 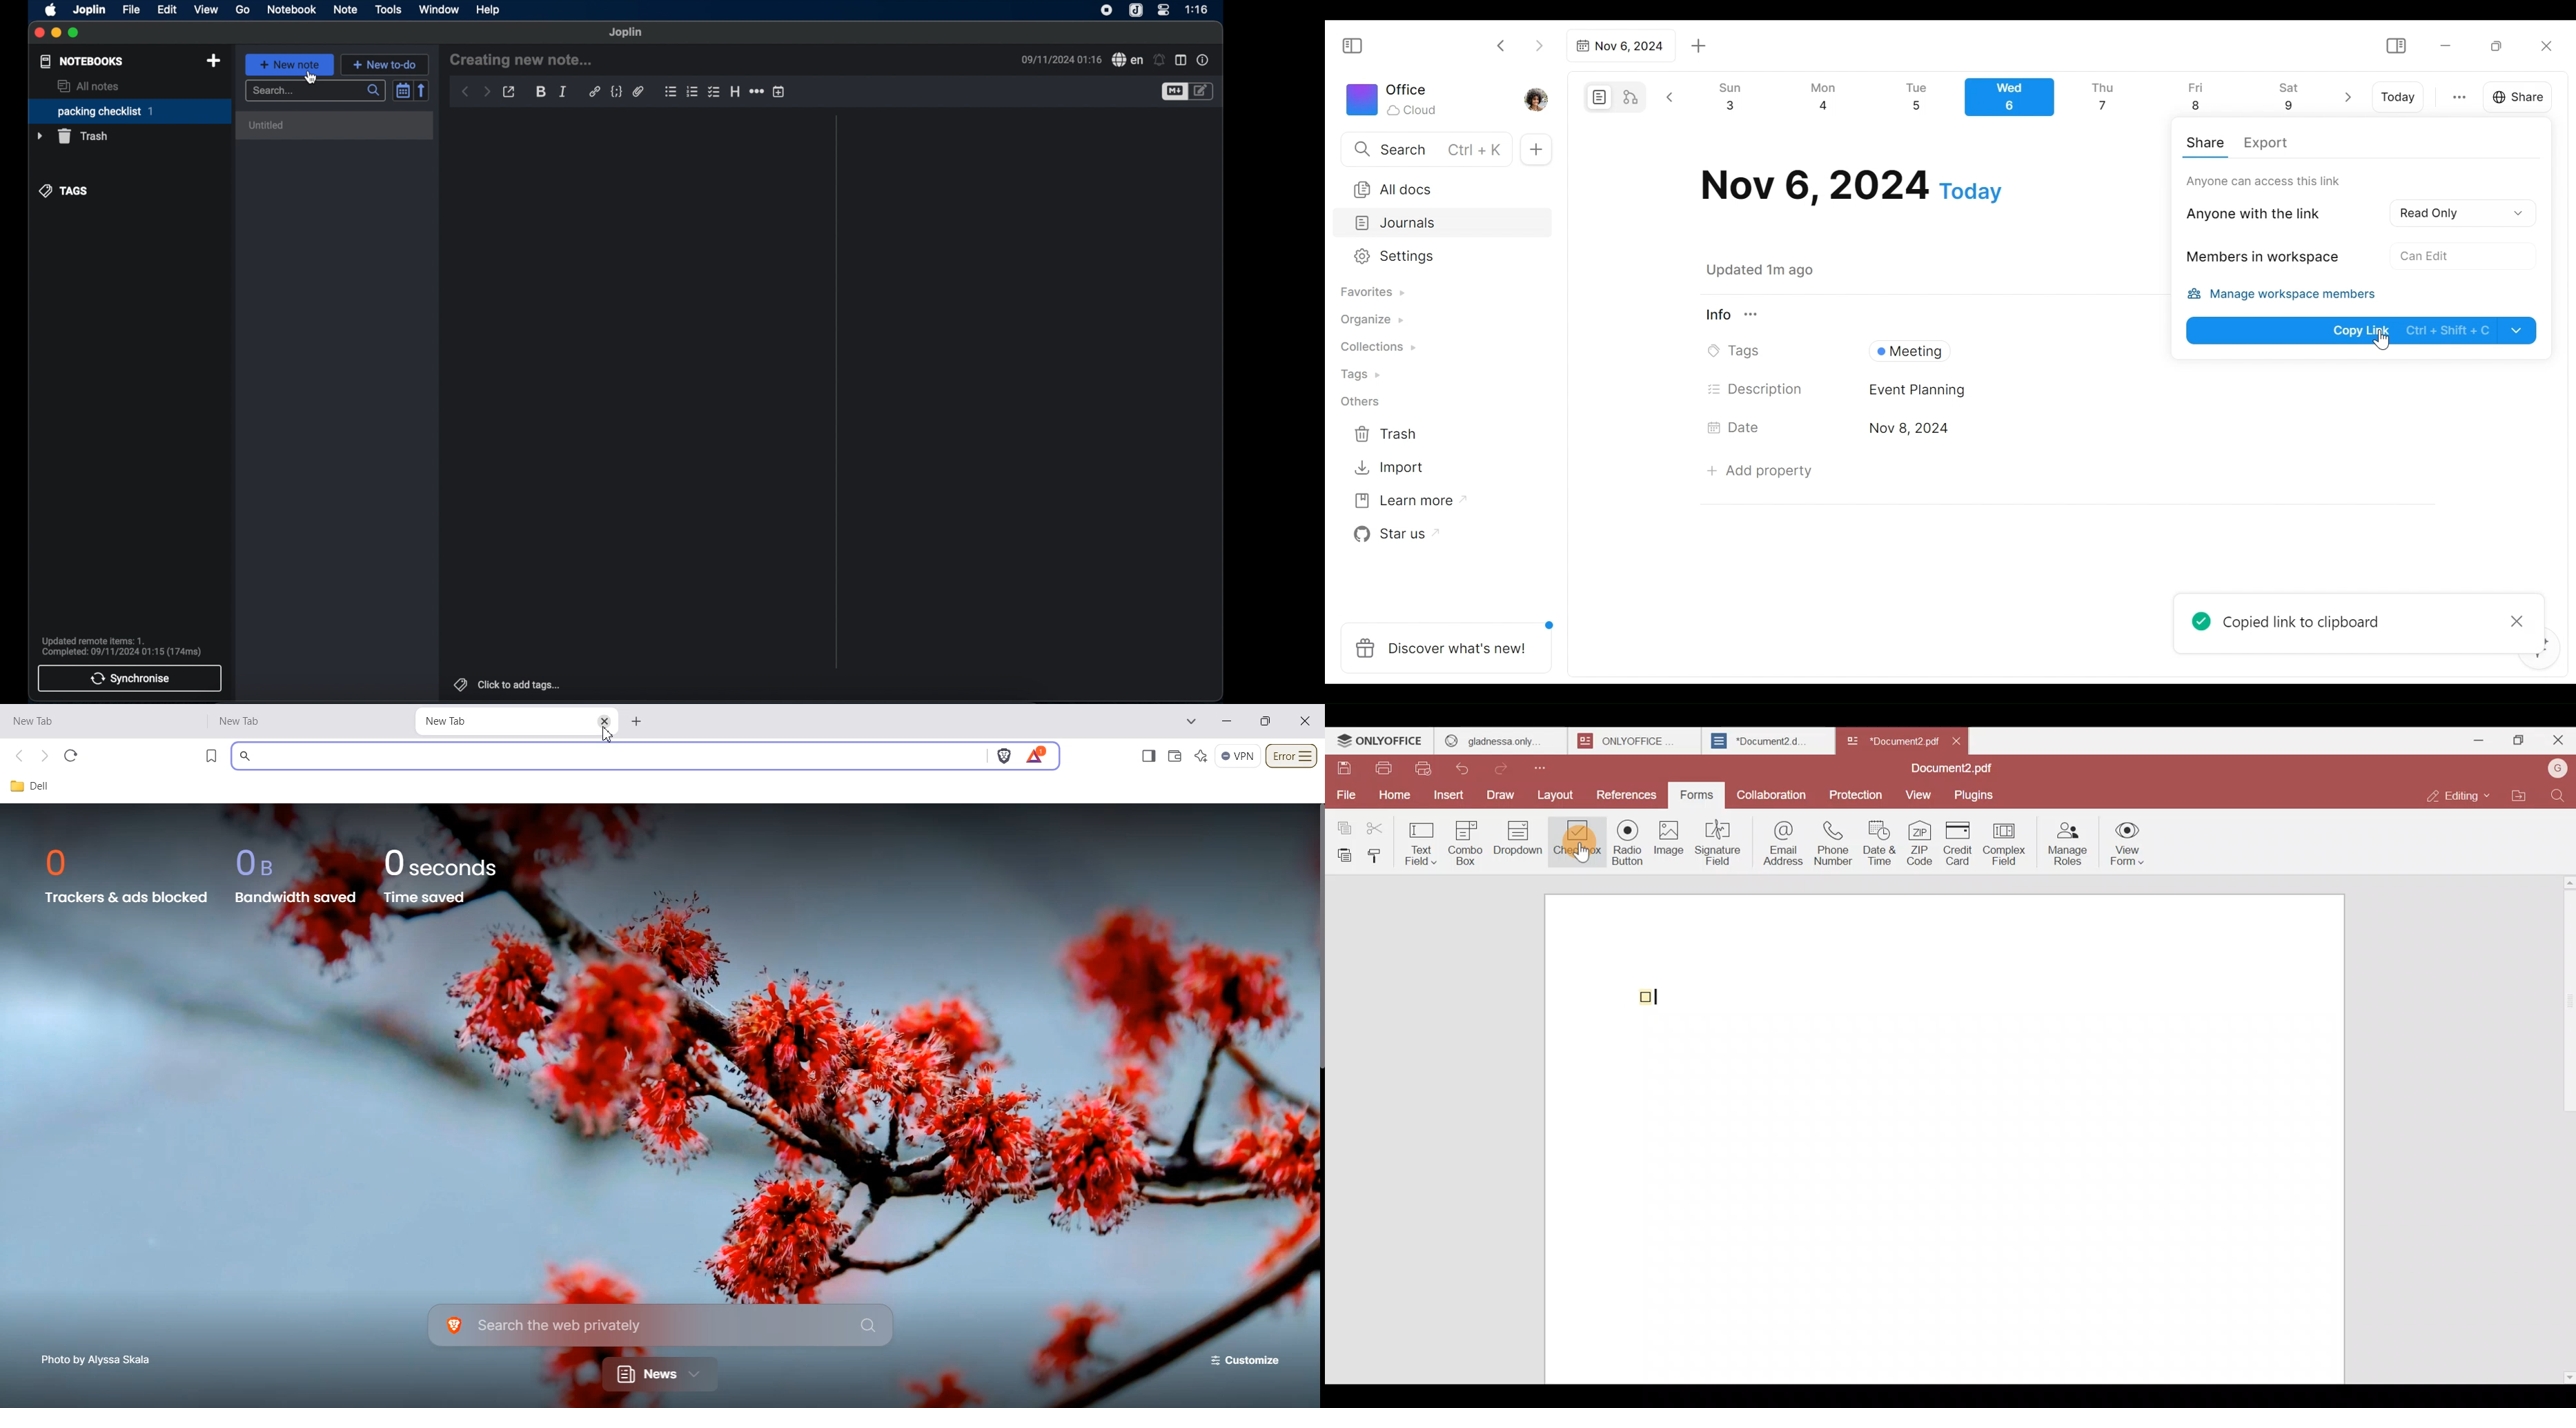 I want to click on Close, so click(x=1306, y=721).